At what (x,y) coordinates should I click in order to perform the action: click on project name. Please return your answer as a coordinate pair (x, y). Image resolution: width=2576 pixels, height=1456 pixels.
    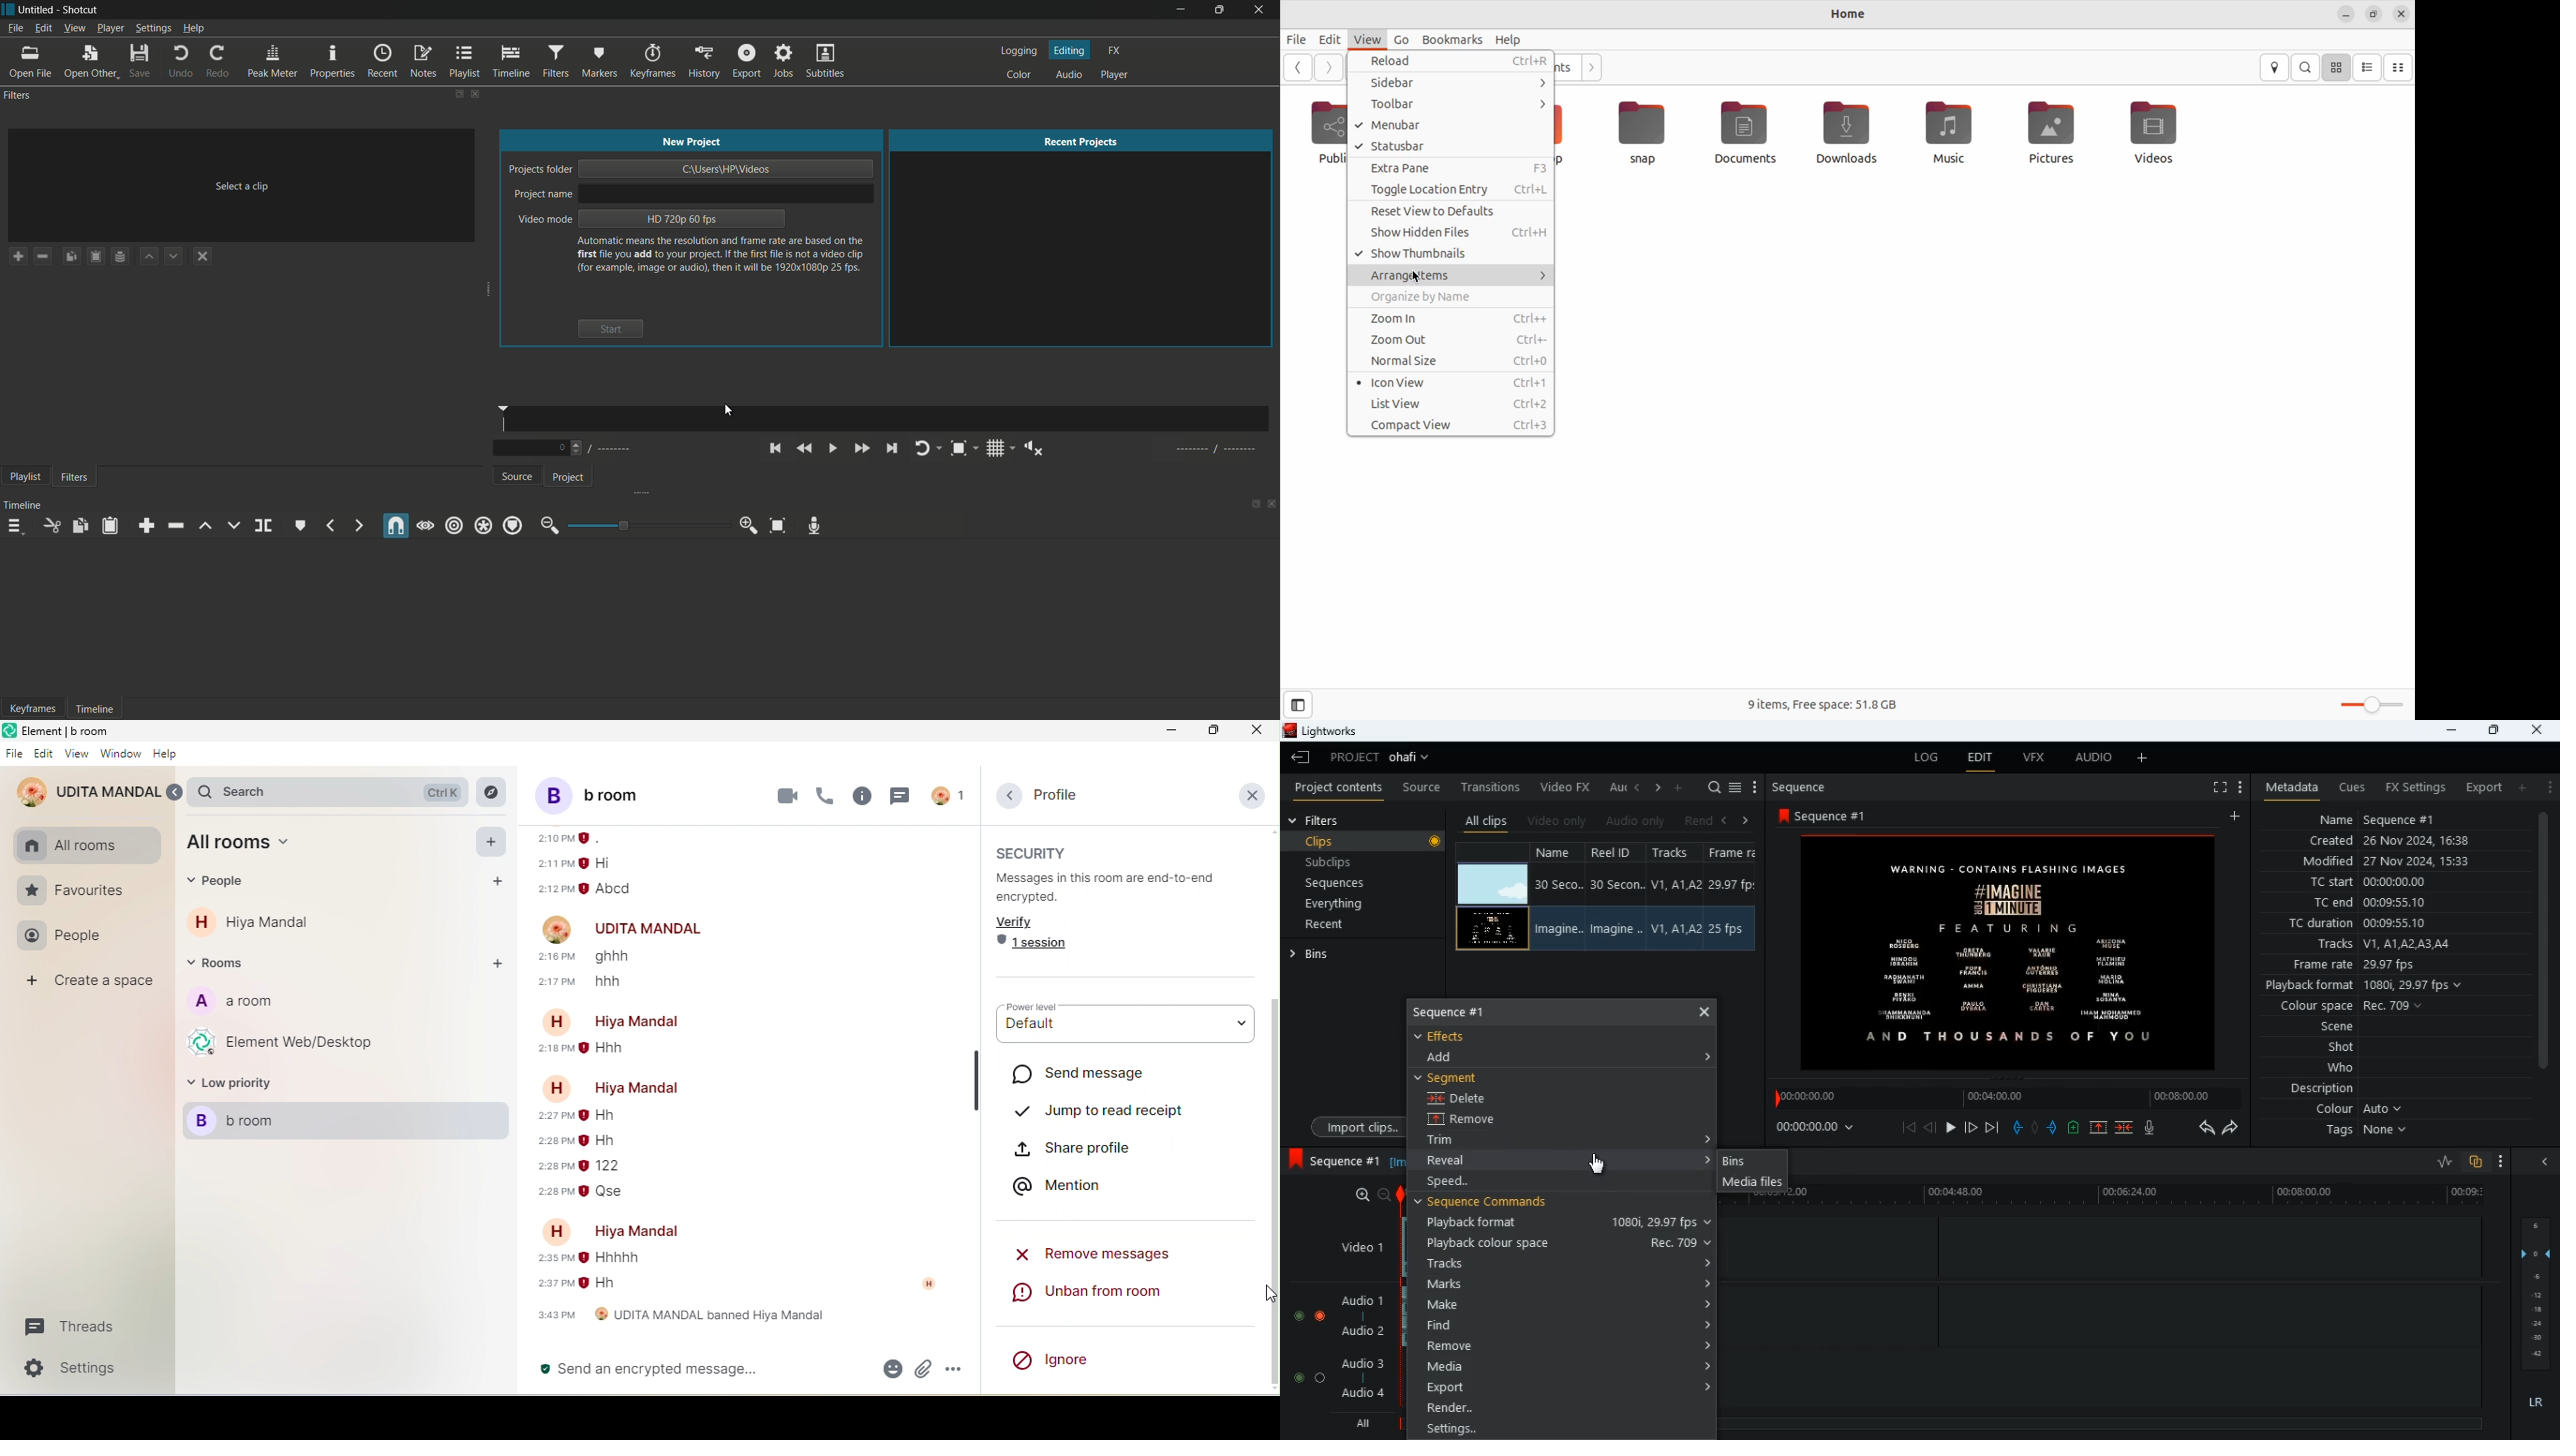
    Looking at the image, I should click on (543, 195).